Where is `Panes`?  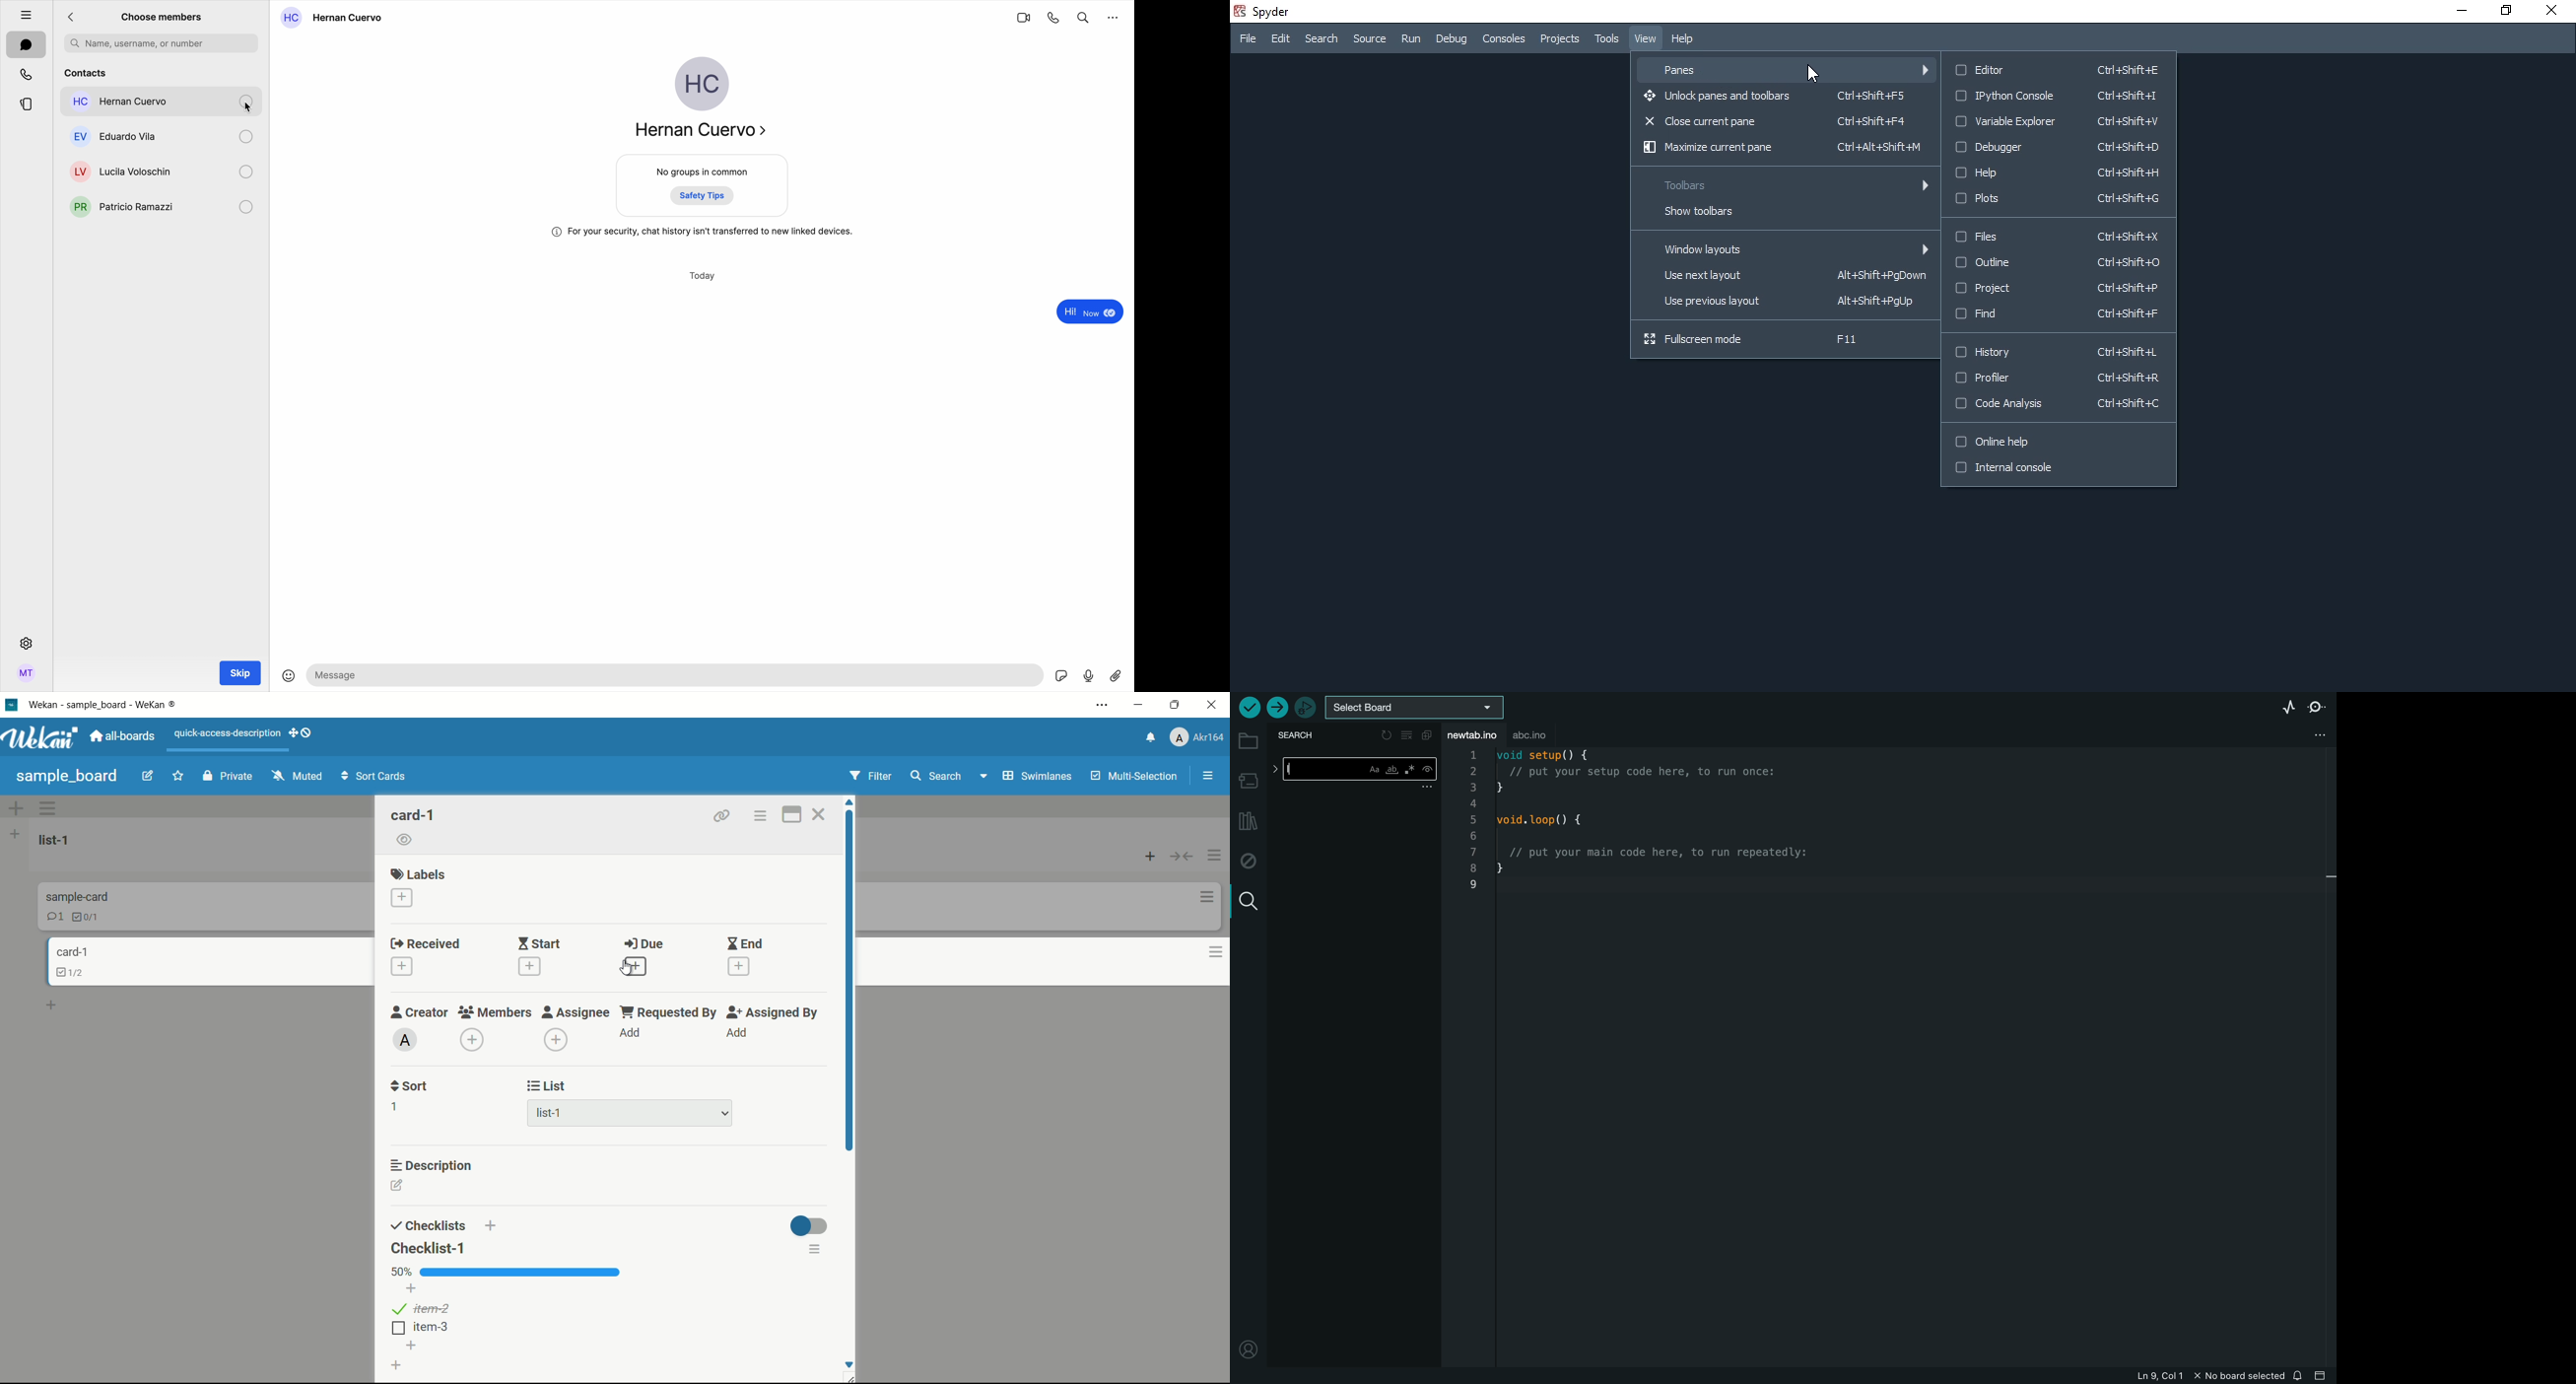
Panes is located at coordinates (1786, 68).